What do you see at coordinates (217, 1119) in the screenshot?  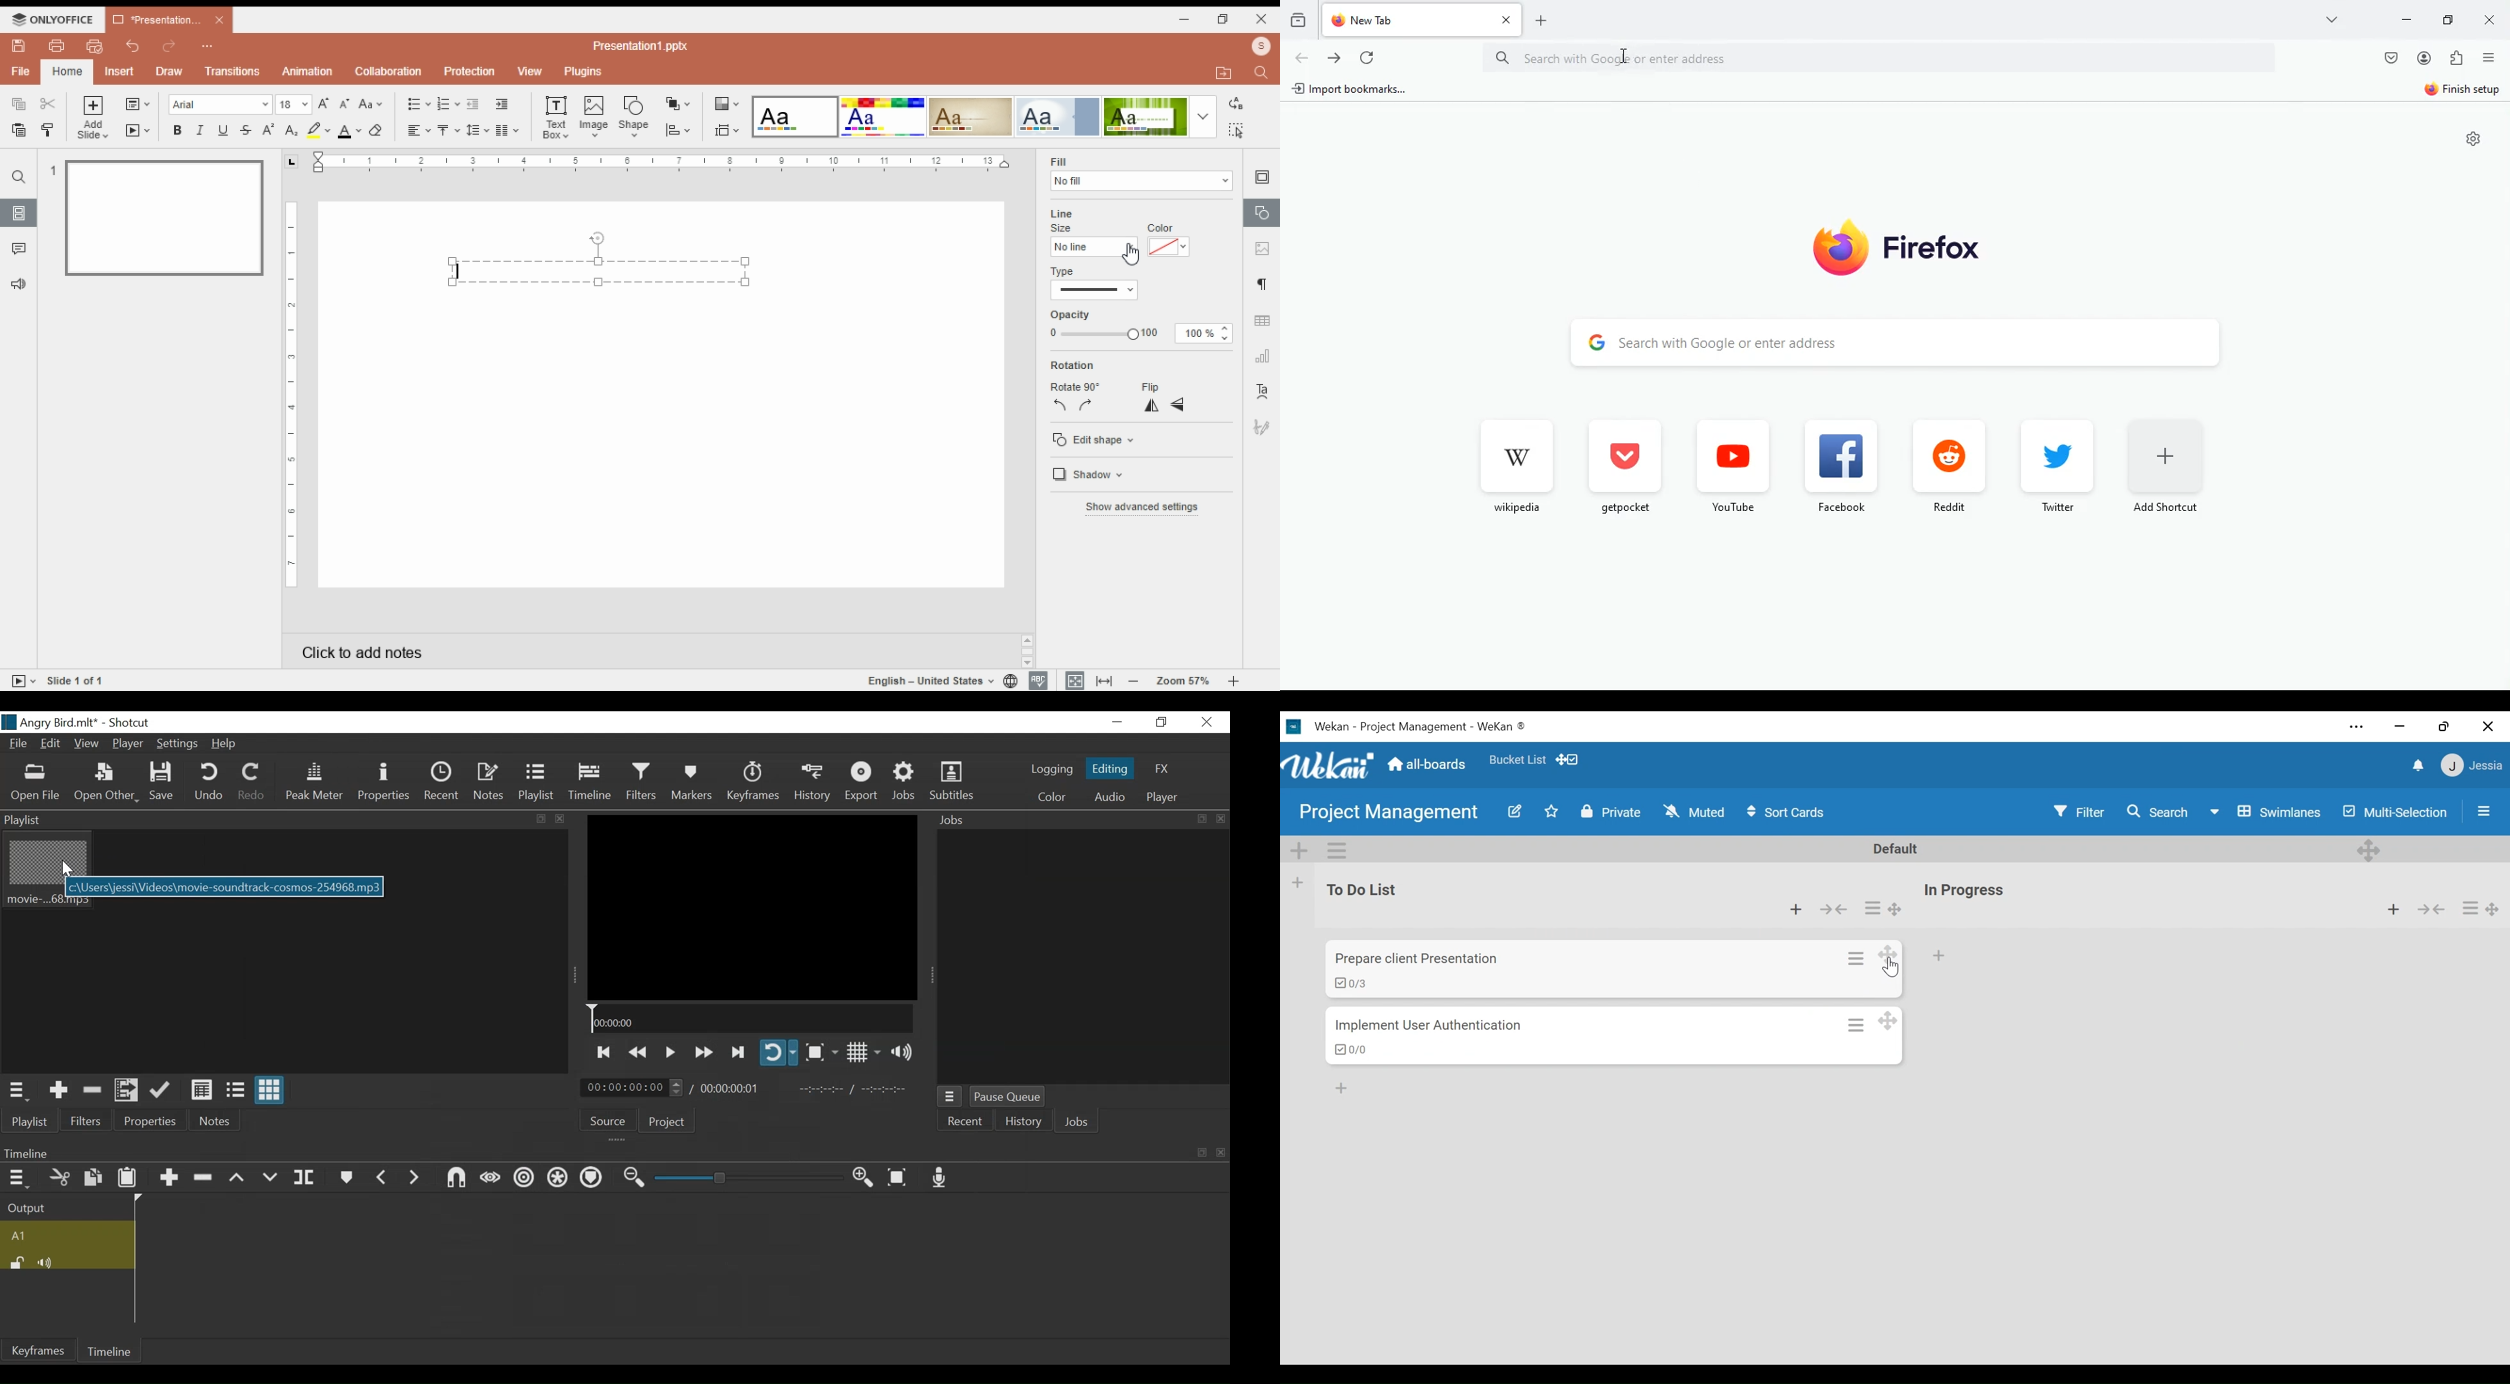 I see `Notes` at bounding box center [217, 1119].